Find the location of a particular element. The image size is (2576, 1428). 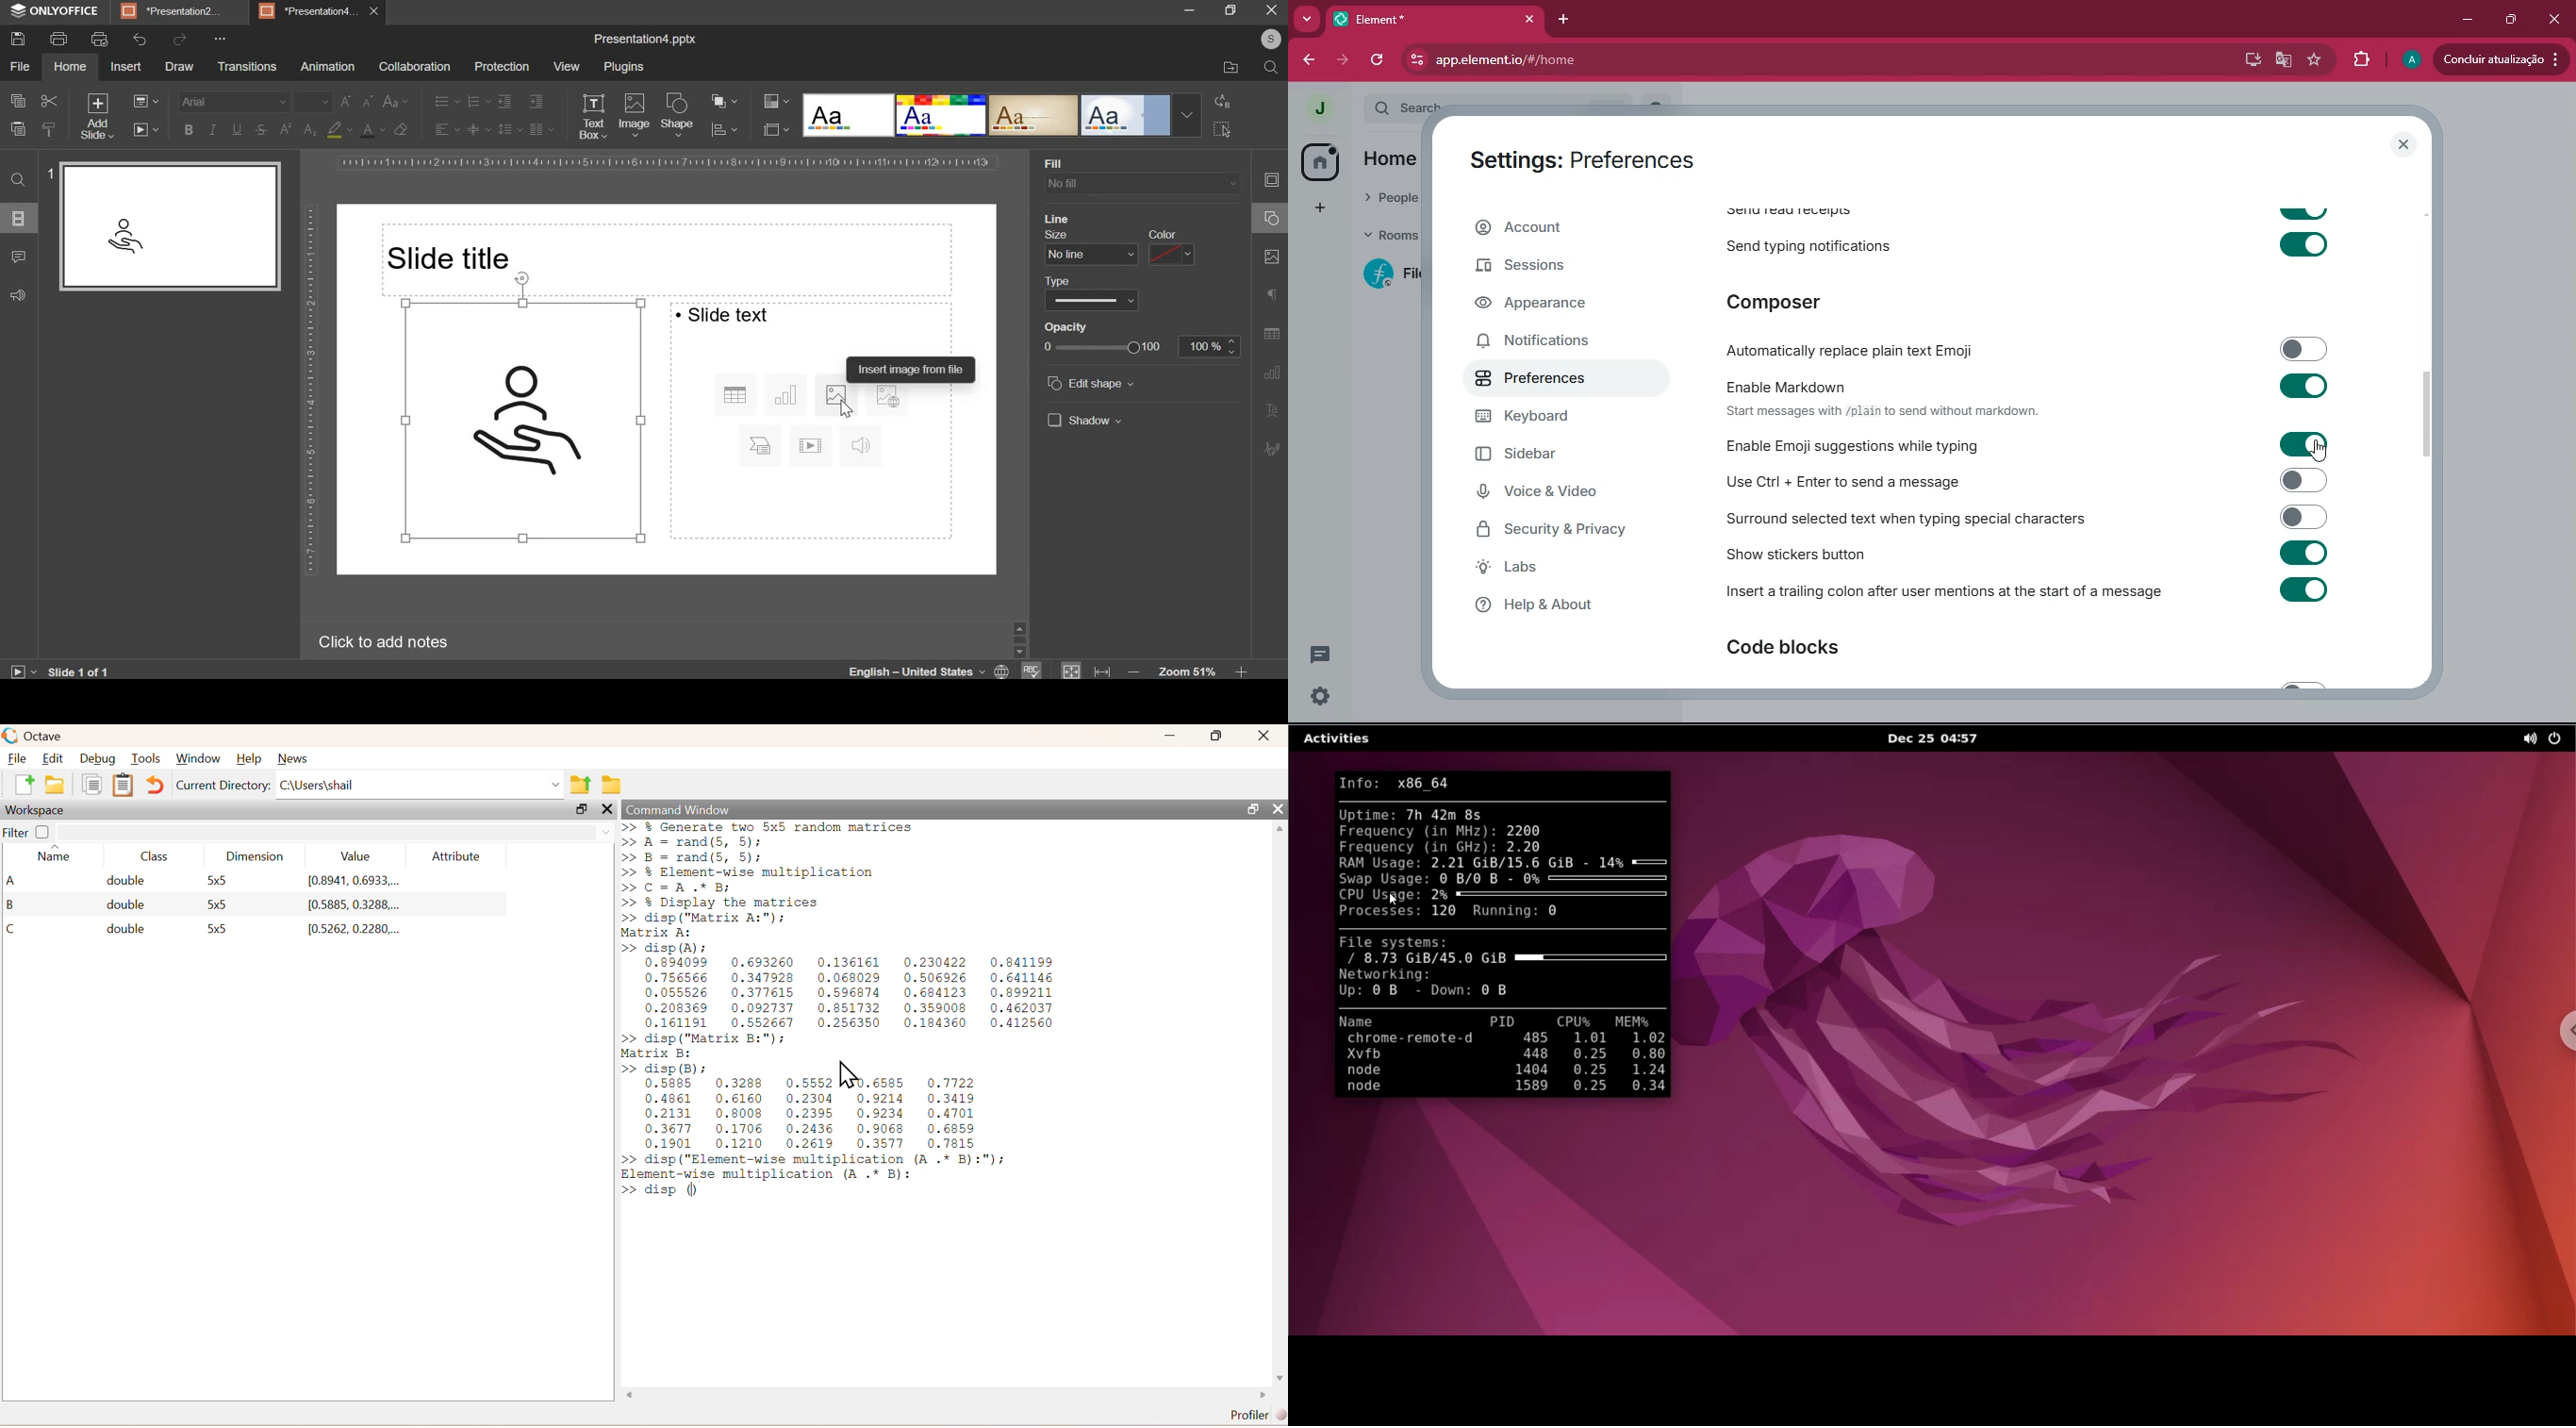

horizontal scale is located at coordinates (668, 162).